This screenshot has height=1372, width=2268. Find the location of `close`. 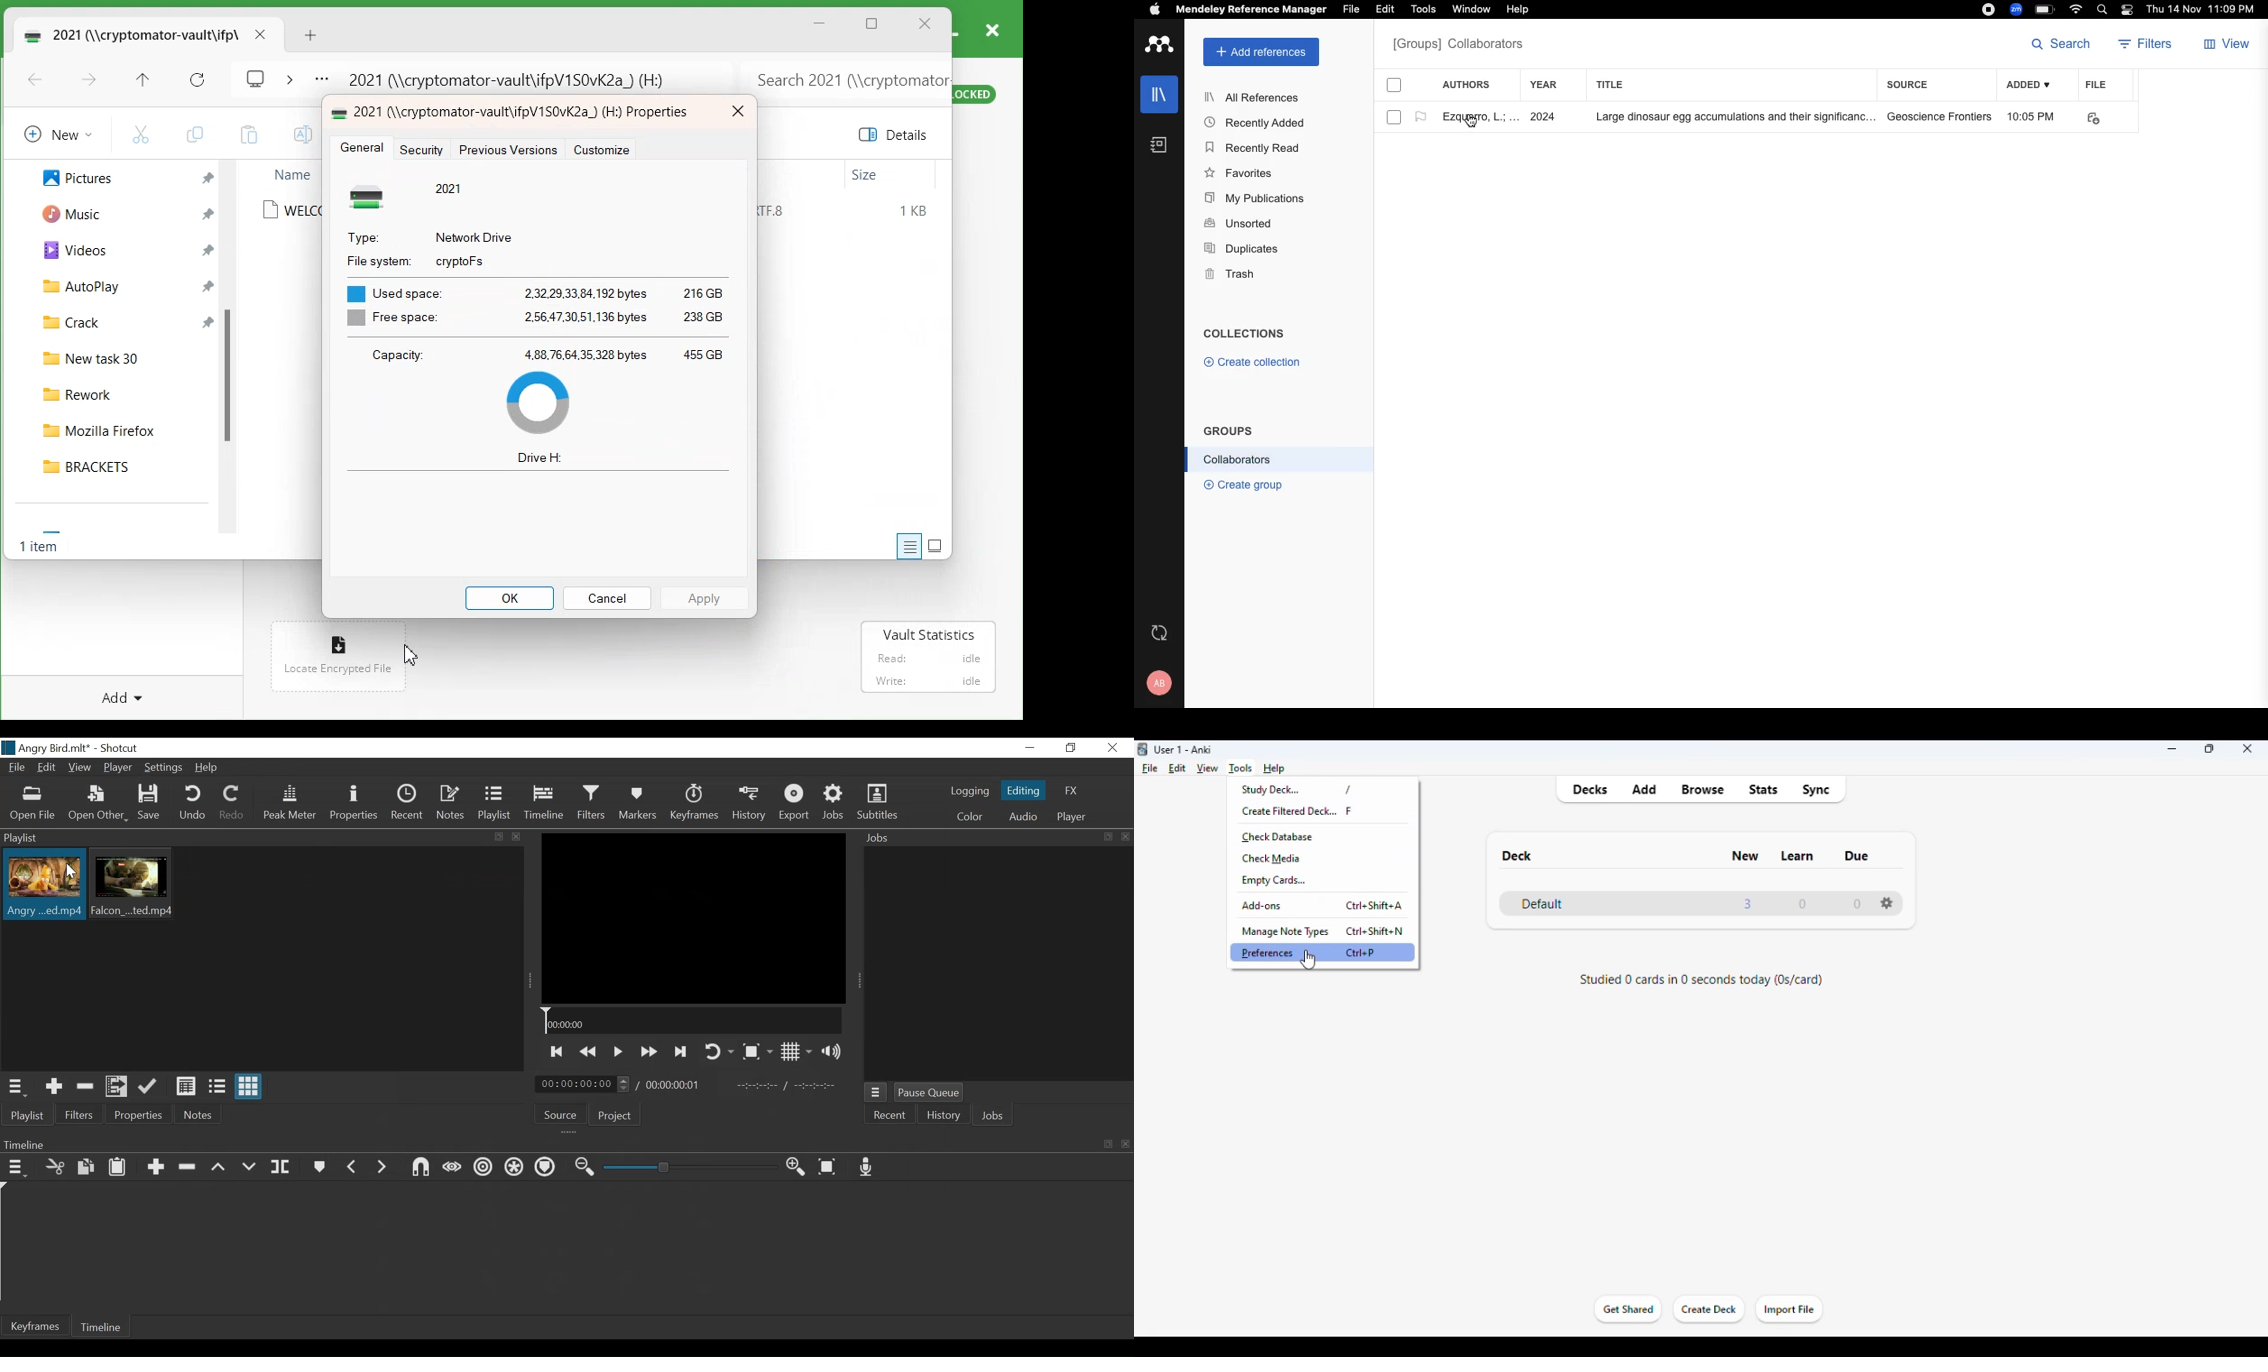

close is located at coordinates (2248, 748).